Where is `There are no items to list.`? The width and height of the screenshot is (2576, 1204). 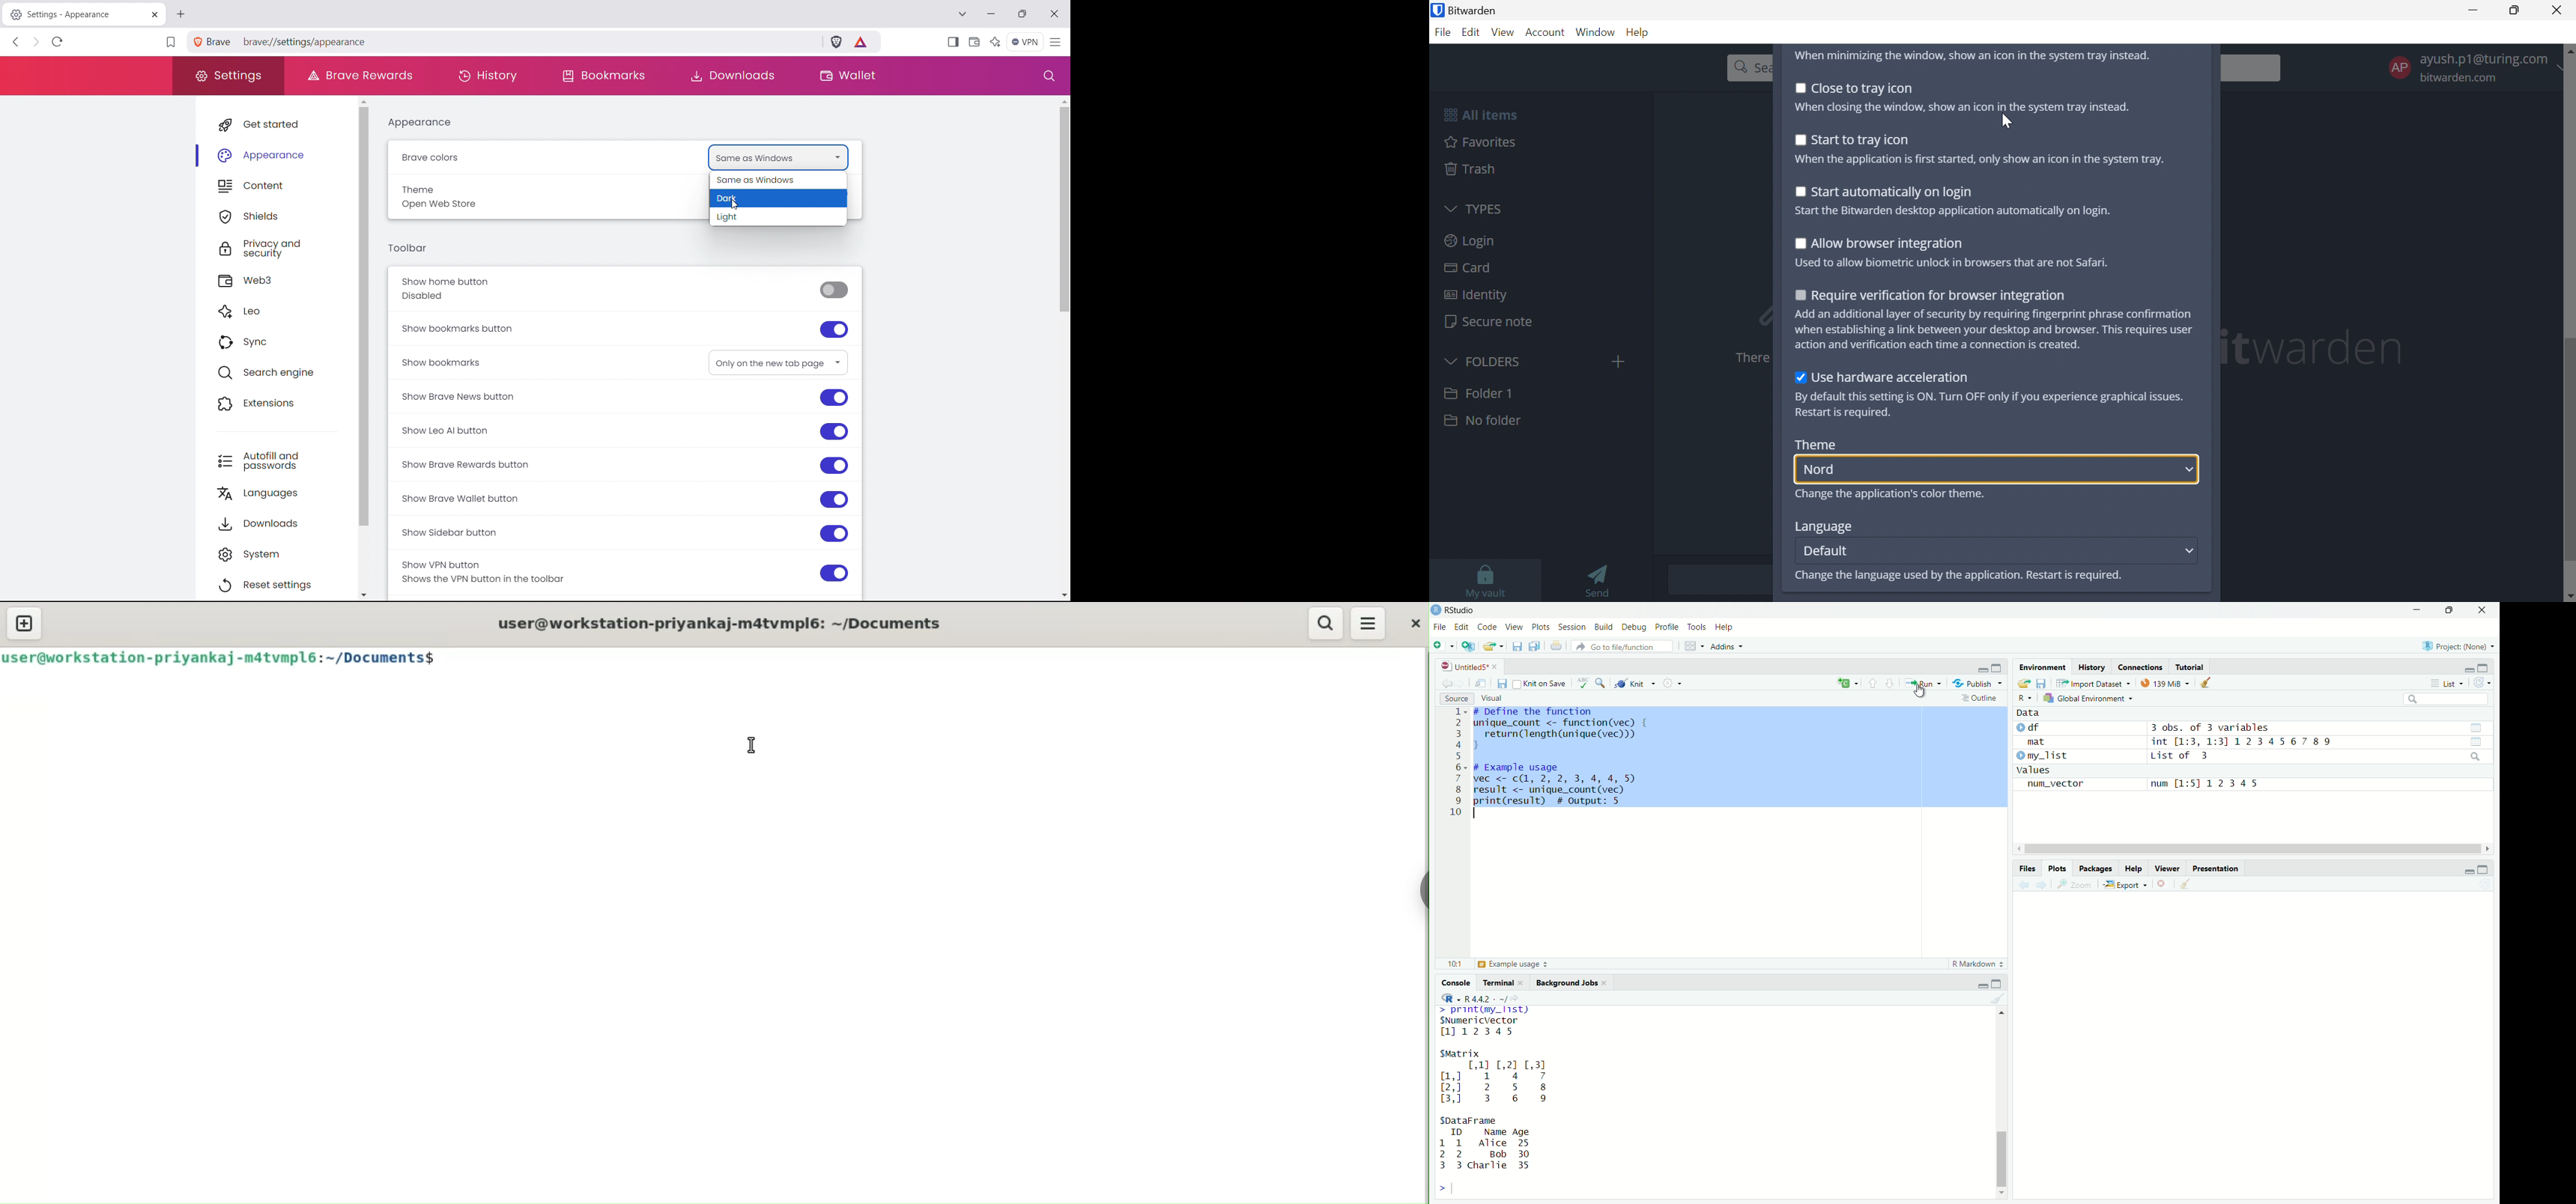
There are no items to list. is located at coordinates (1749, 358).